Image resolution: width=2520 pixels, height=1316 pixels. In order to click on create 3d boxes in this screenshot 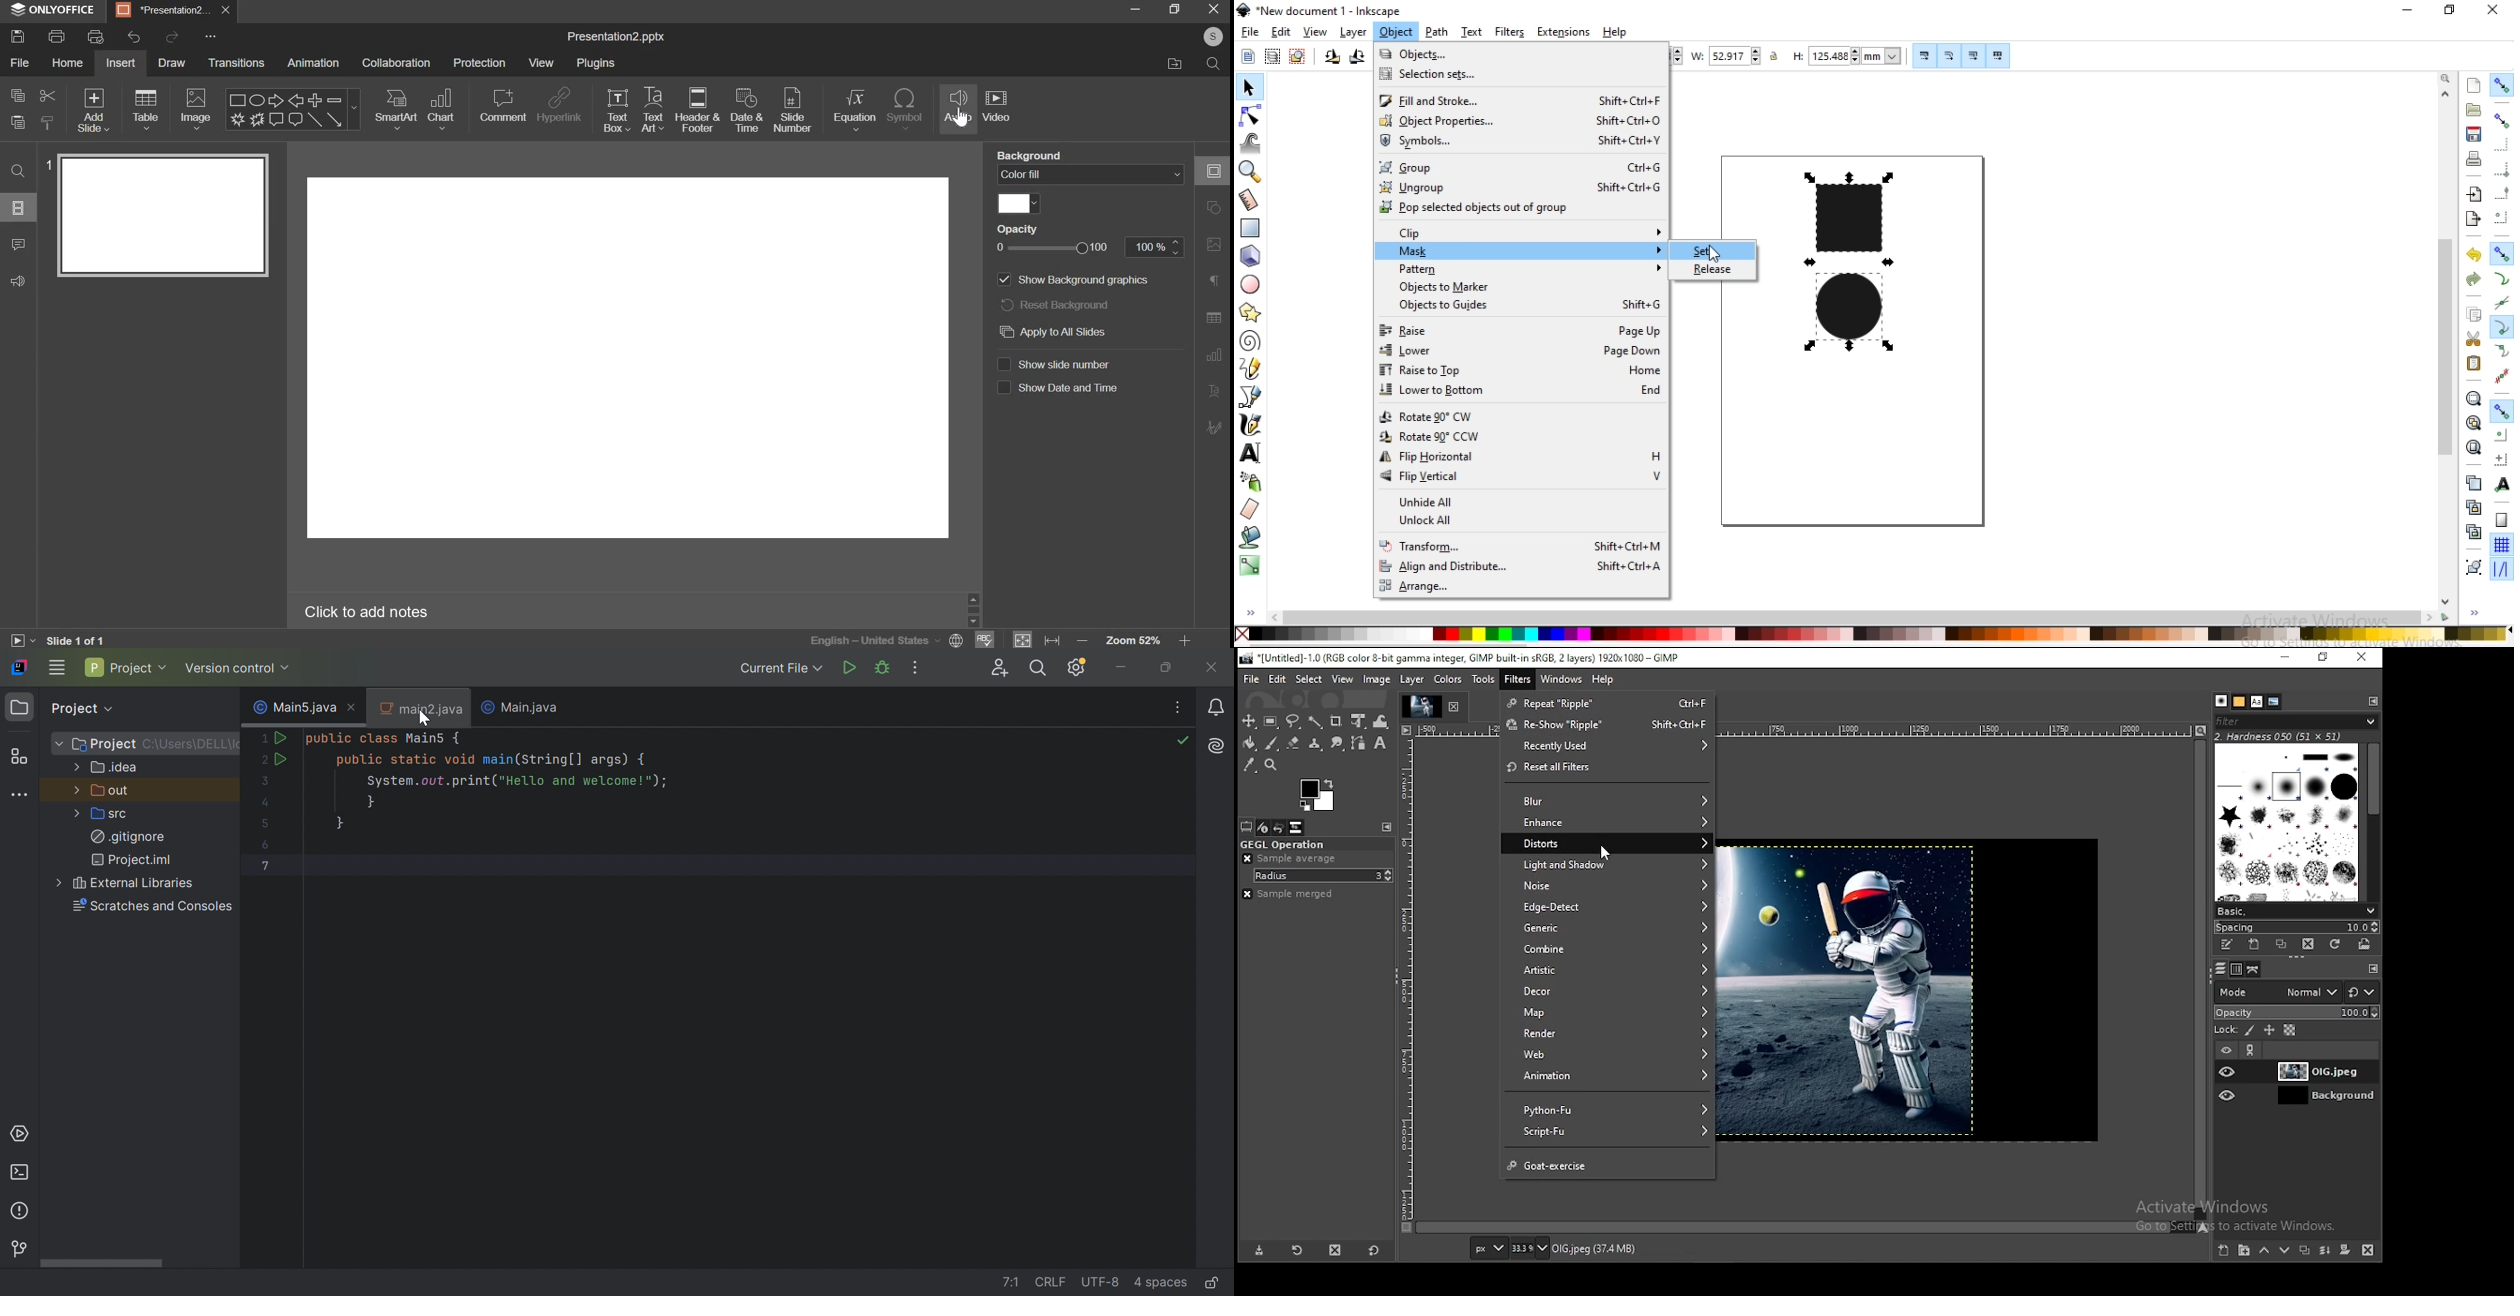, I will do `click(1252, 257)`.